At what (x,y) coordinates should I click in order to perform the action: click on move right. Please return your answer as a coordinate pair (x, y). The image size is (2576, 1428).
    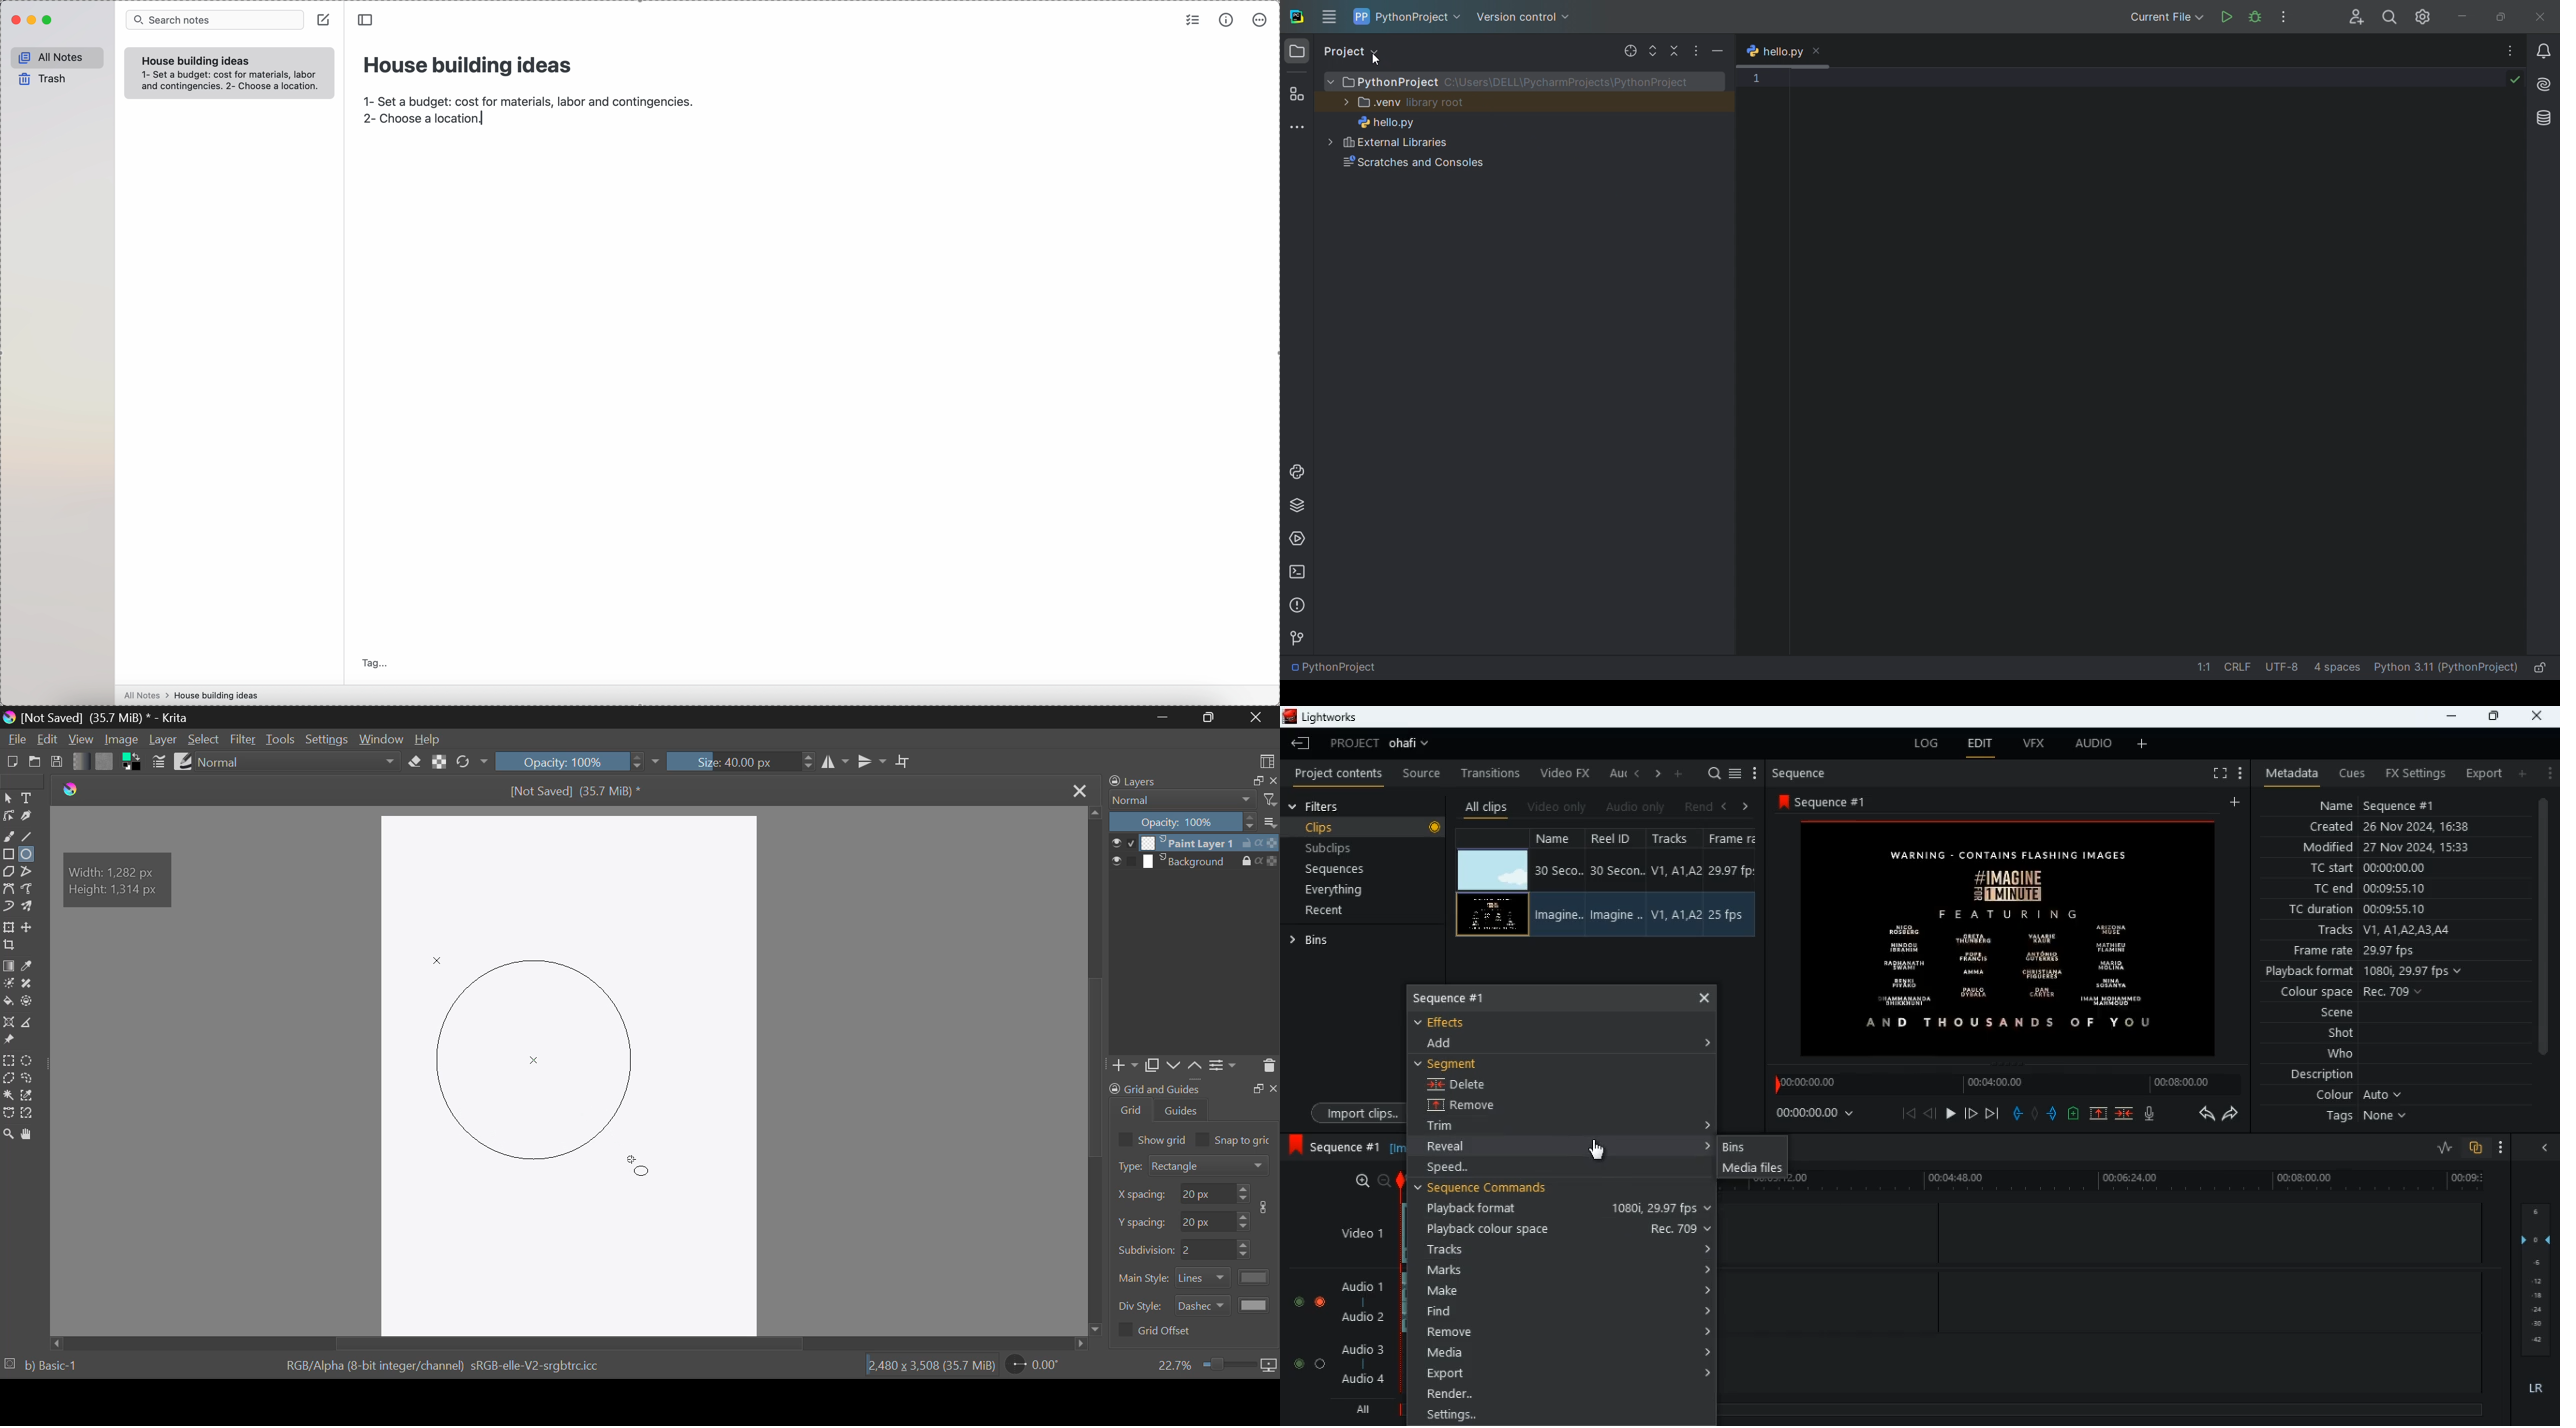
    Looking at the image, I should click on (1086, 1344).